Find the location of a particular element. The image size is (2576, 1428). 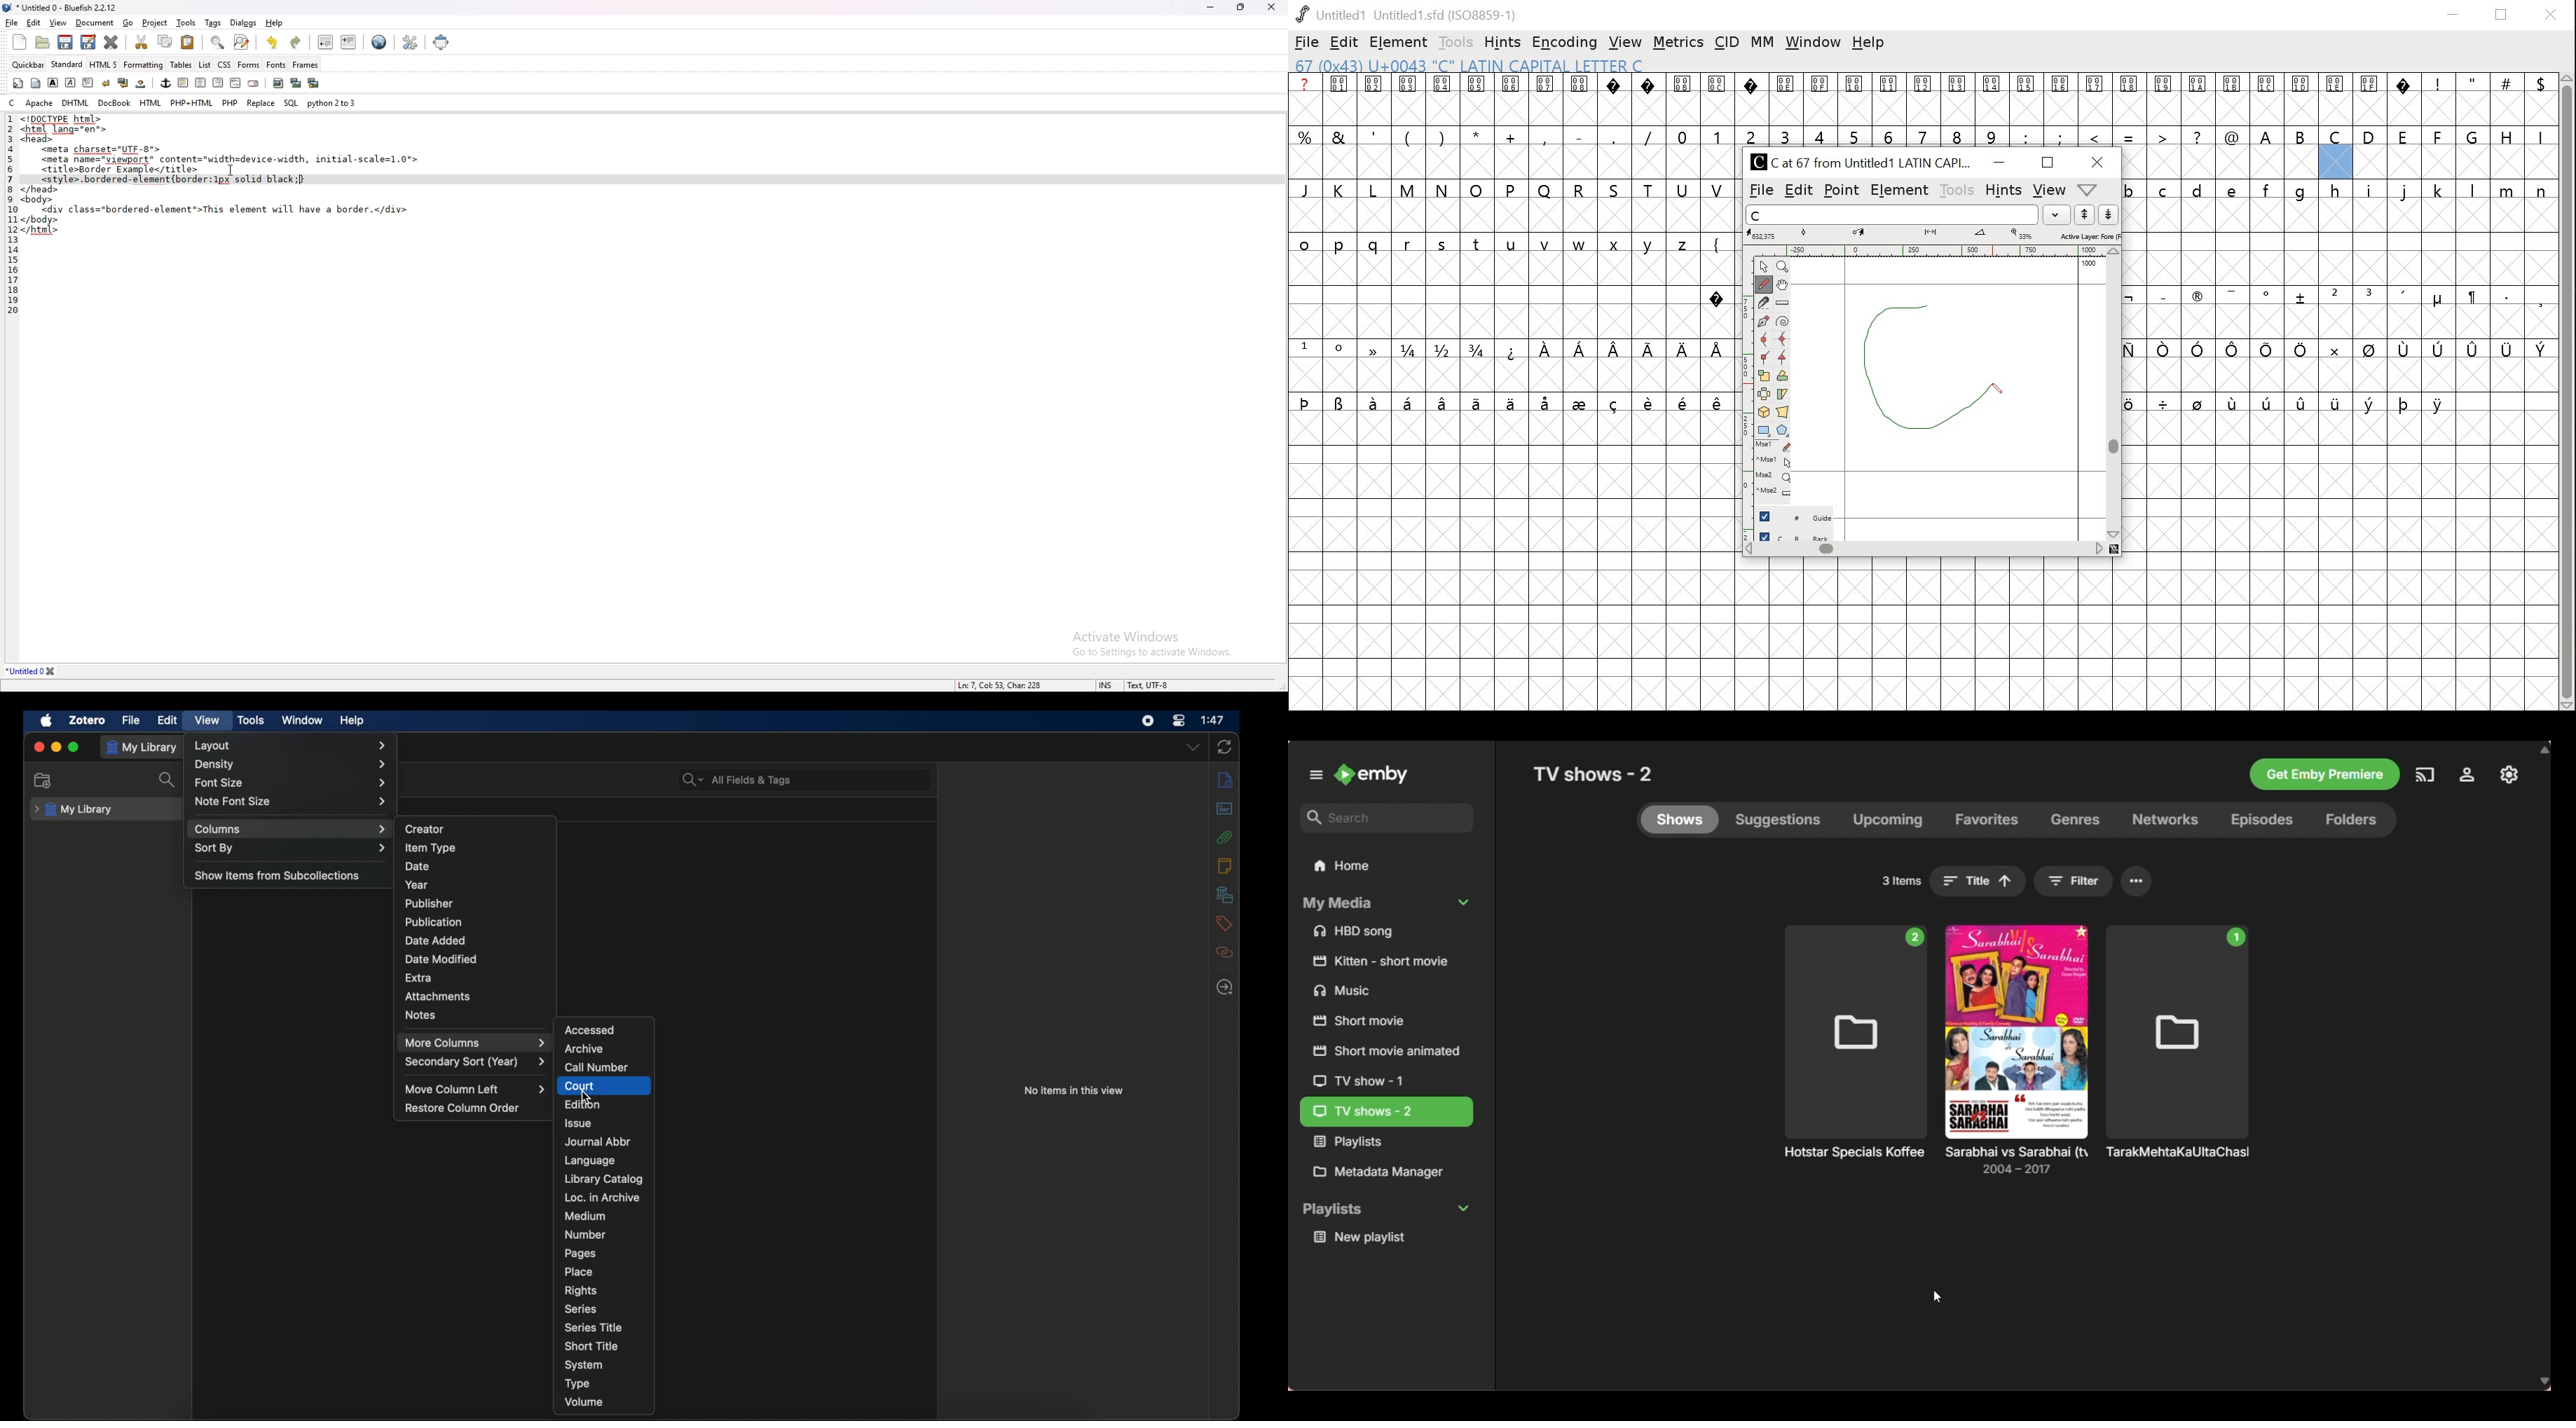

notes is located at coordinates (421, 1015).